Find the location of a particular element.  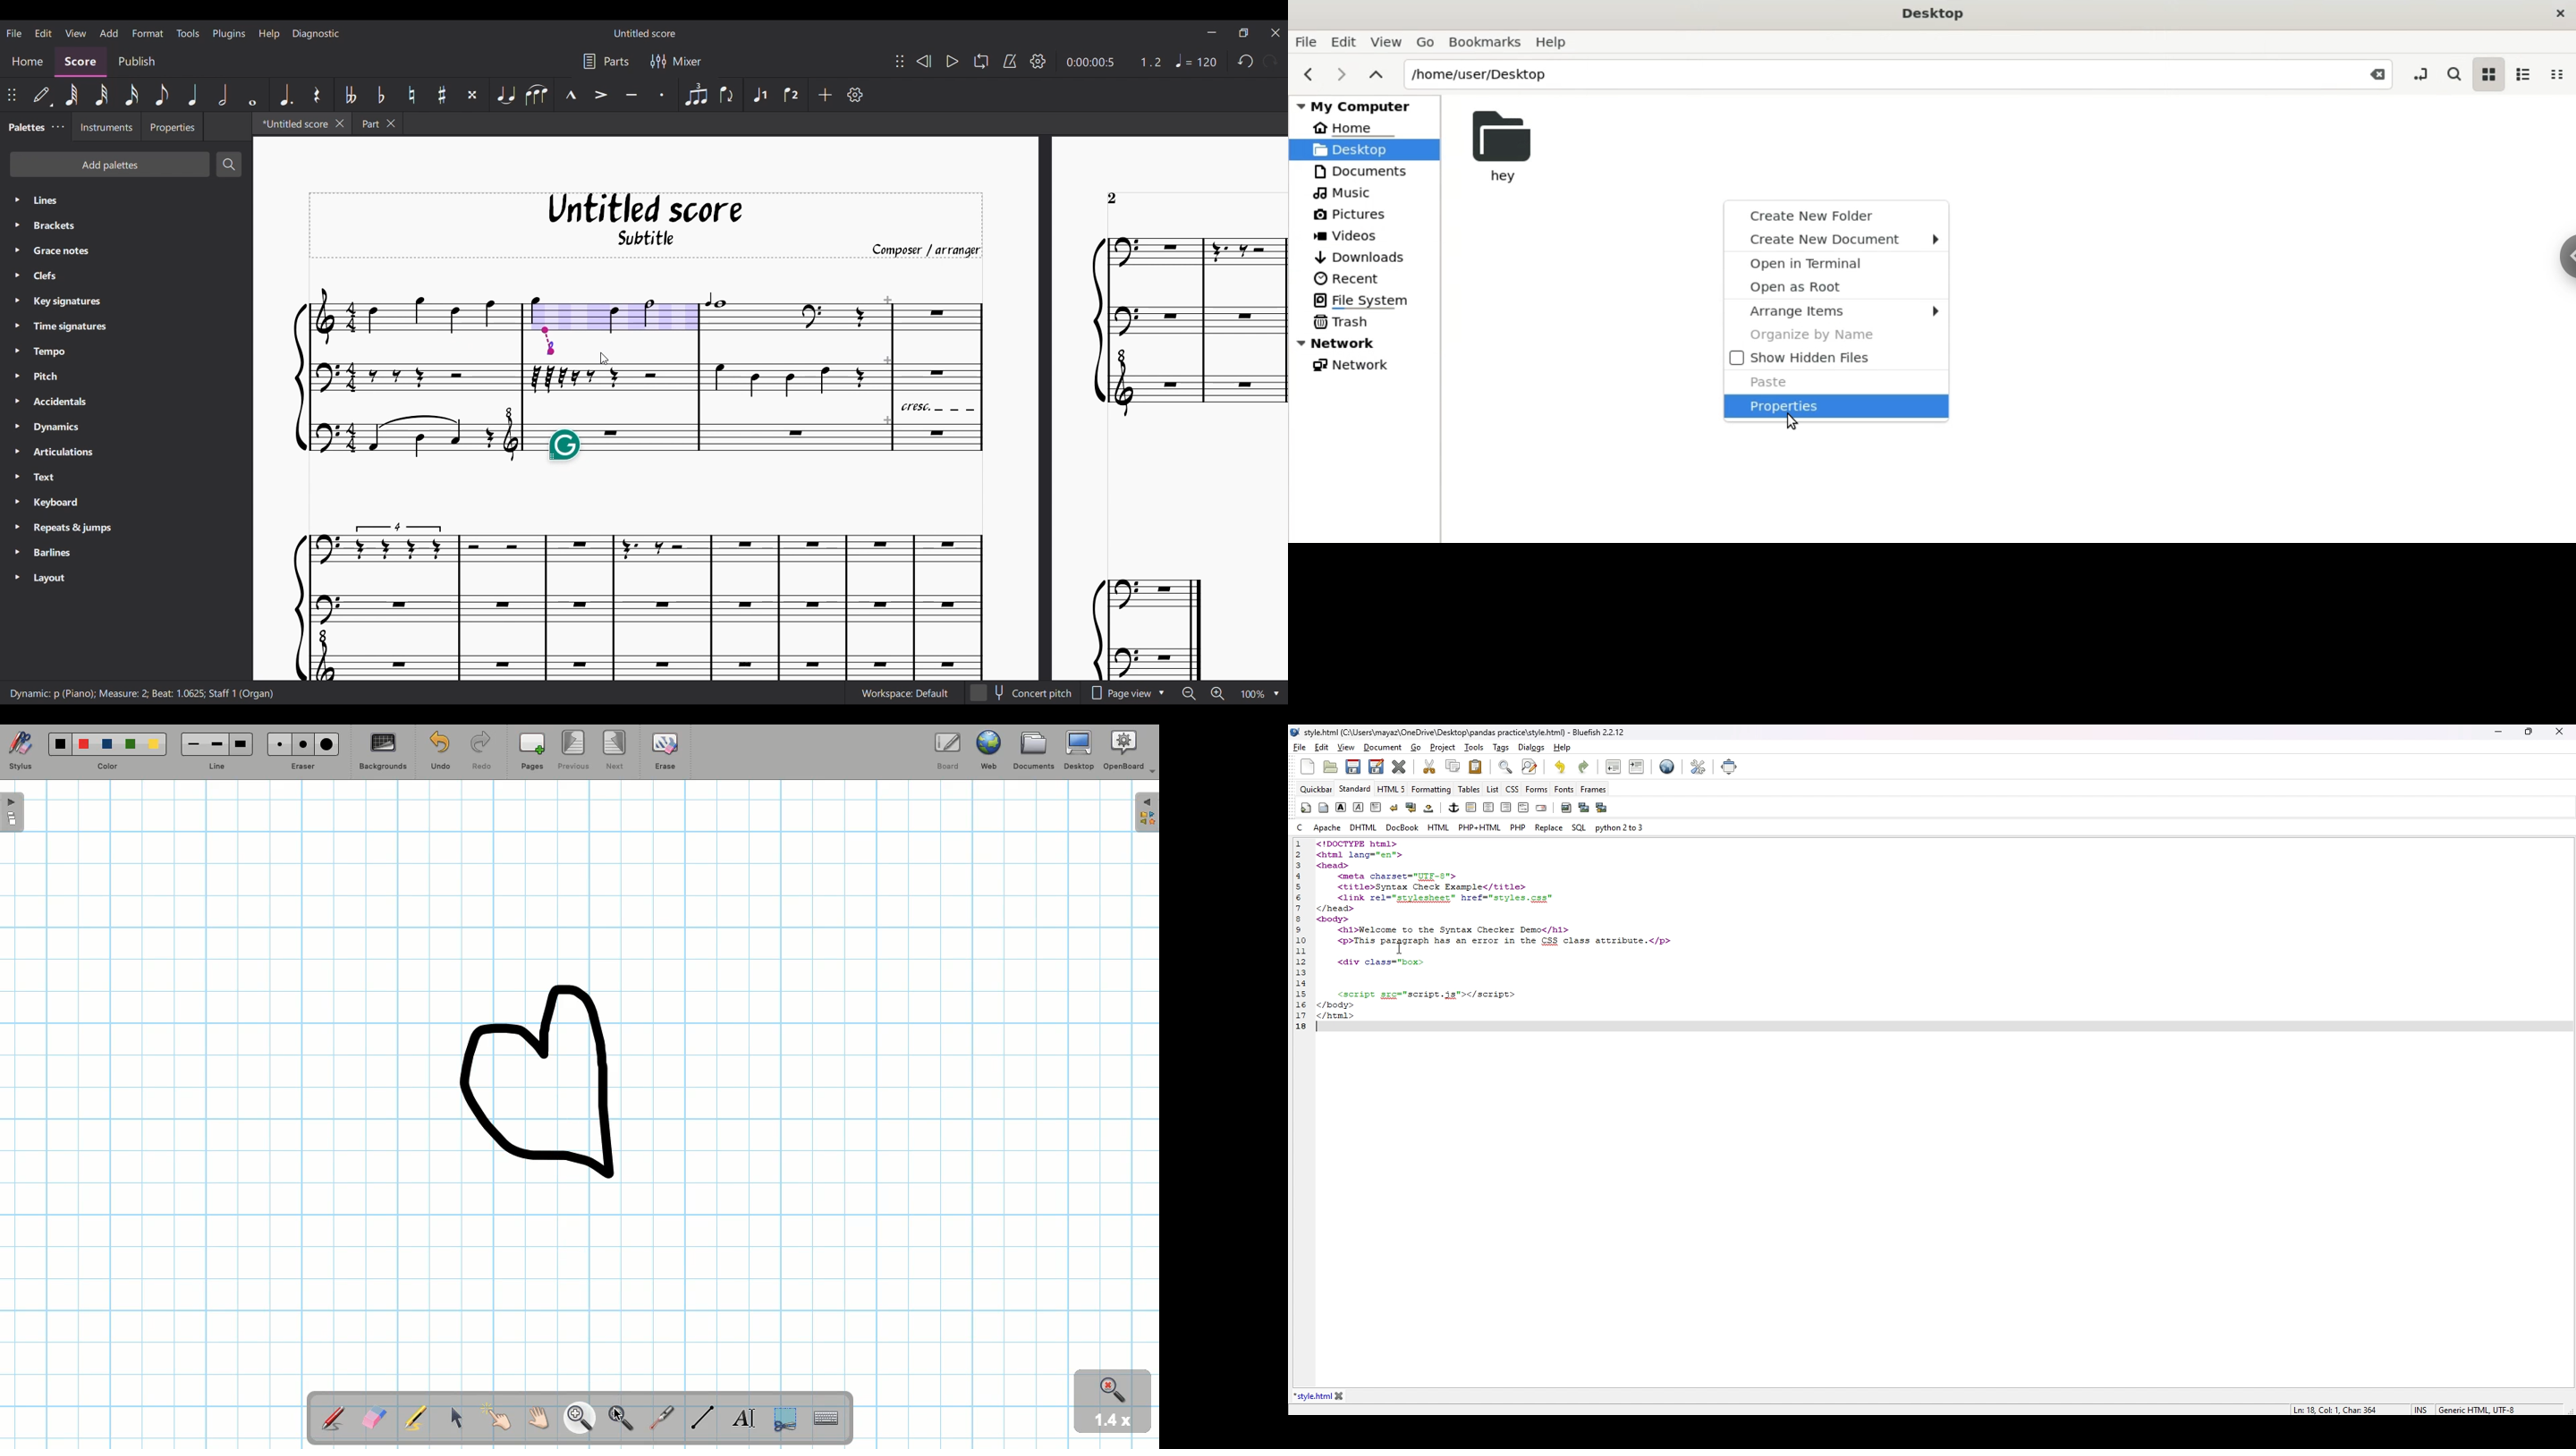

Tempo is located at coordinates (1196, 60).